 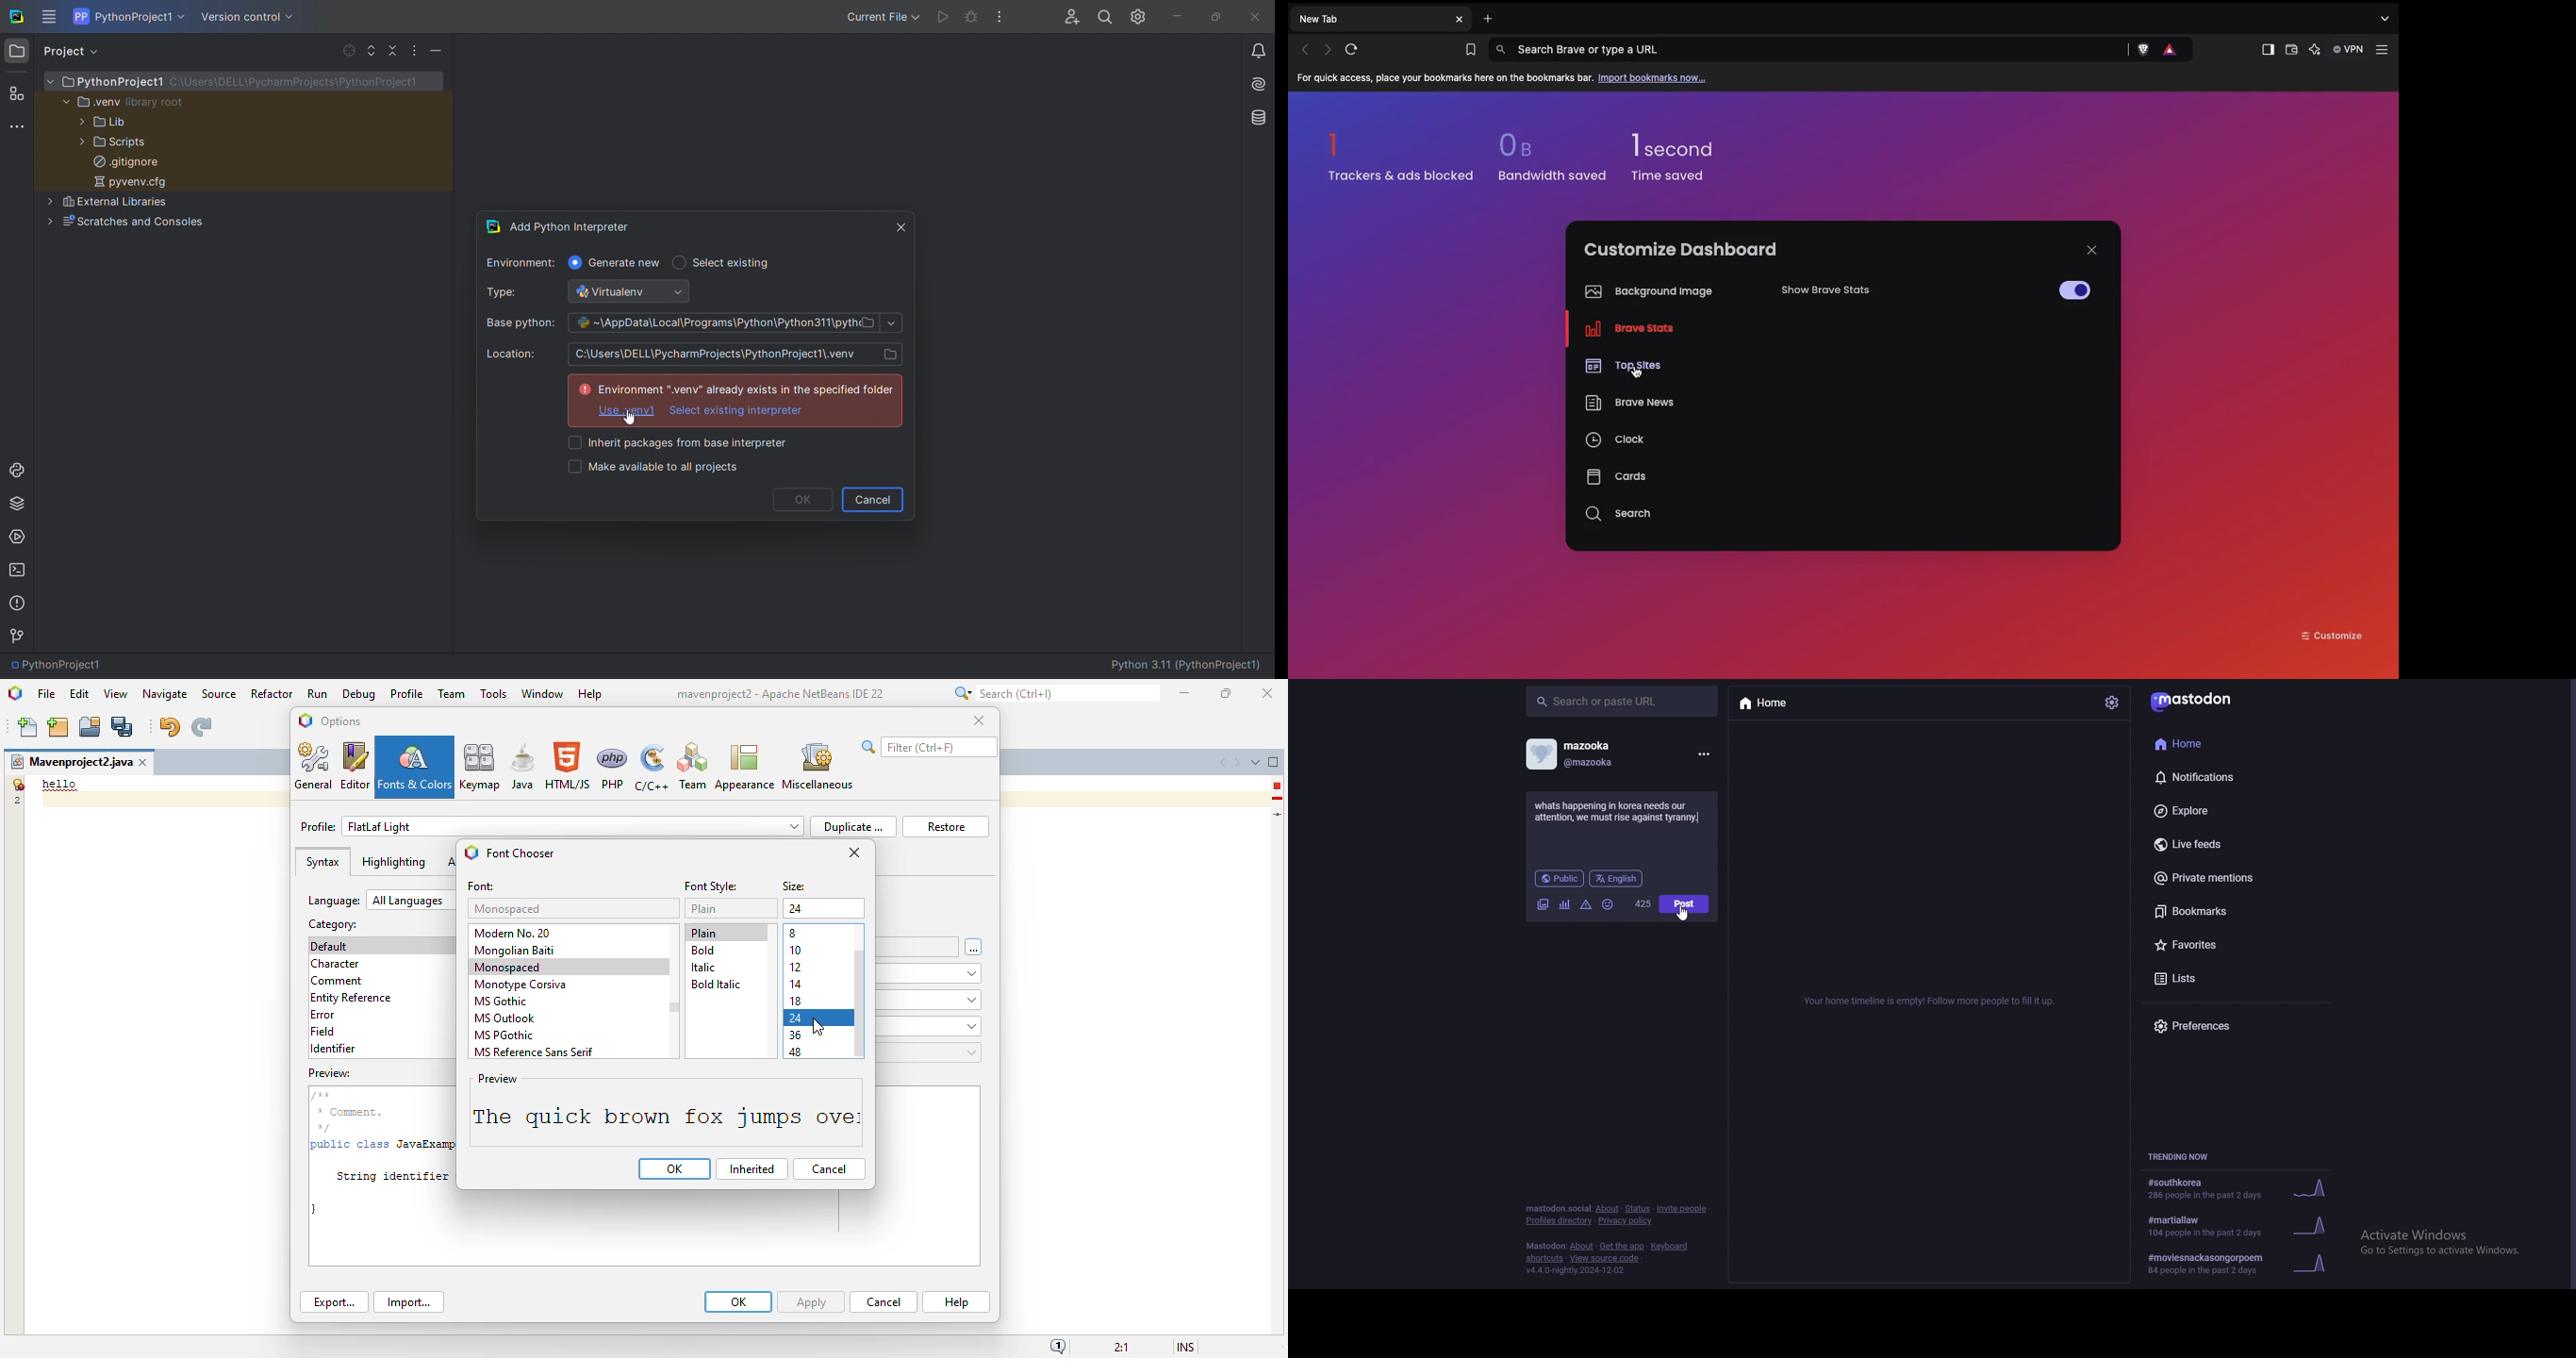 I want to click on current project, so click(x=130, y=16).